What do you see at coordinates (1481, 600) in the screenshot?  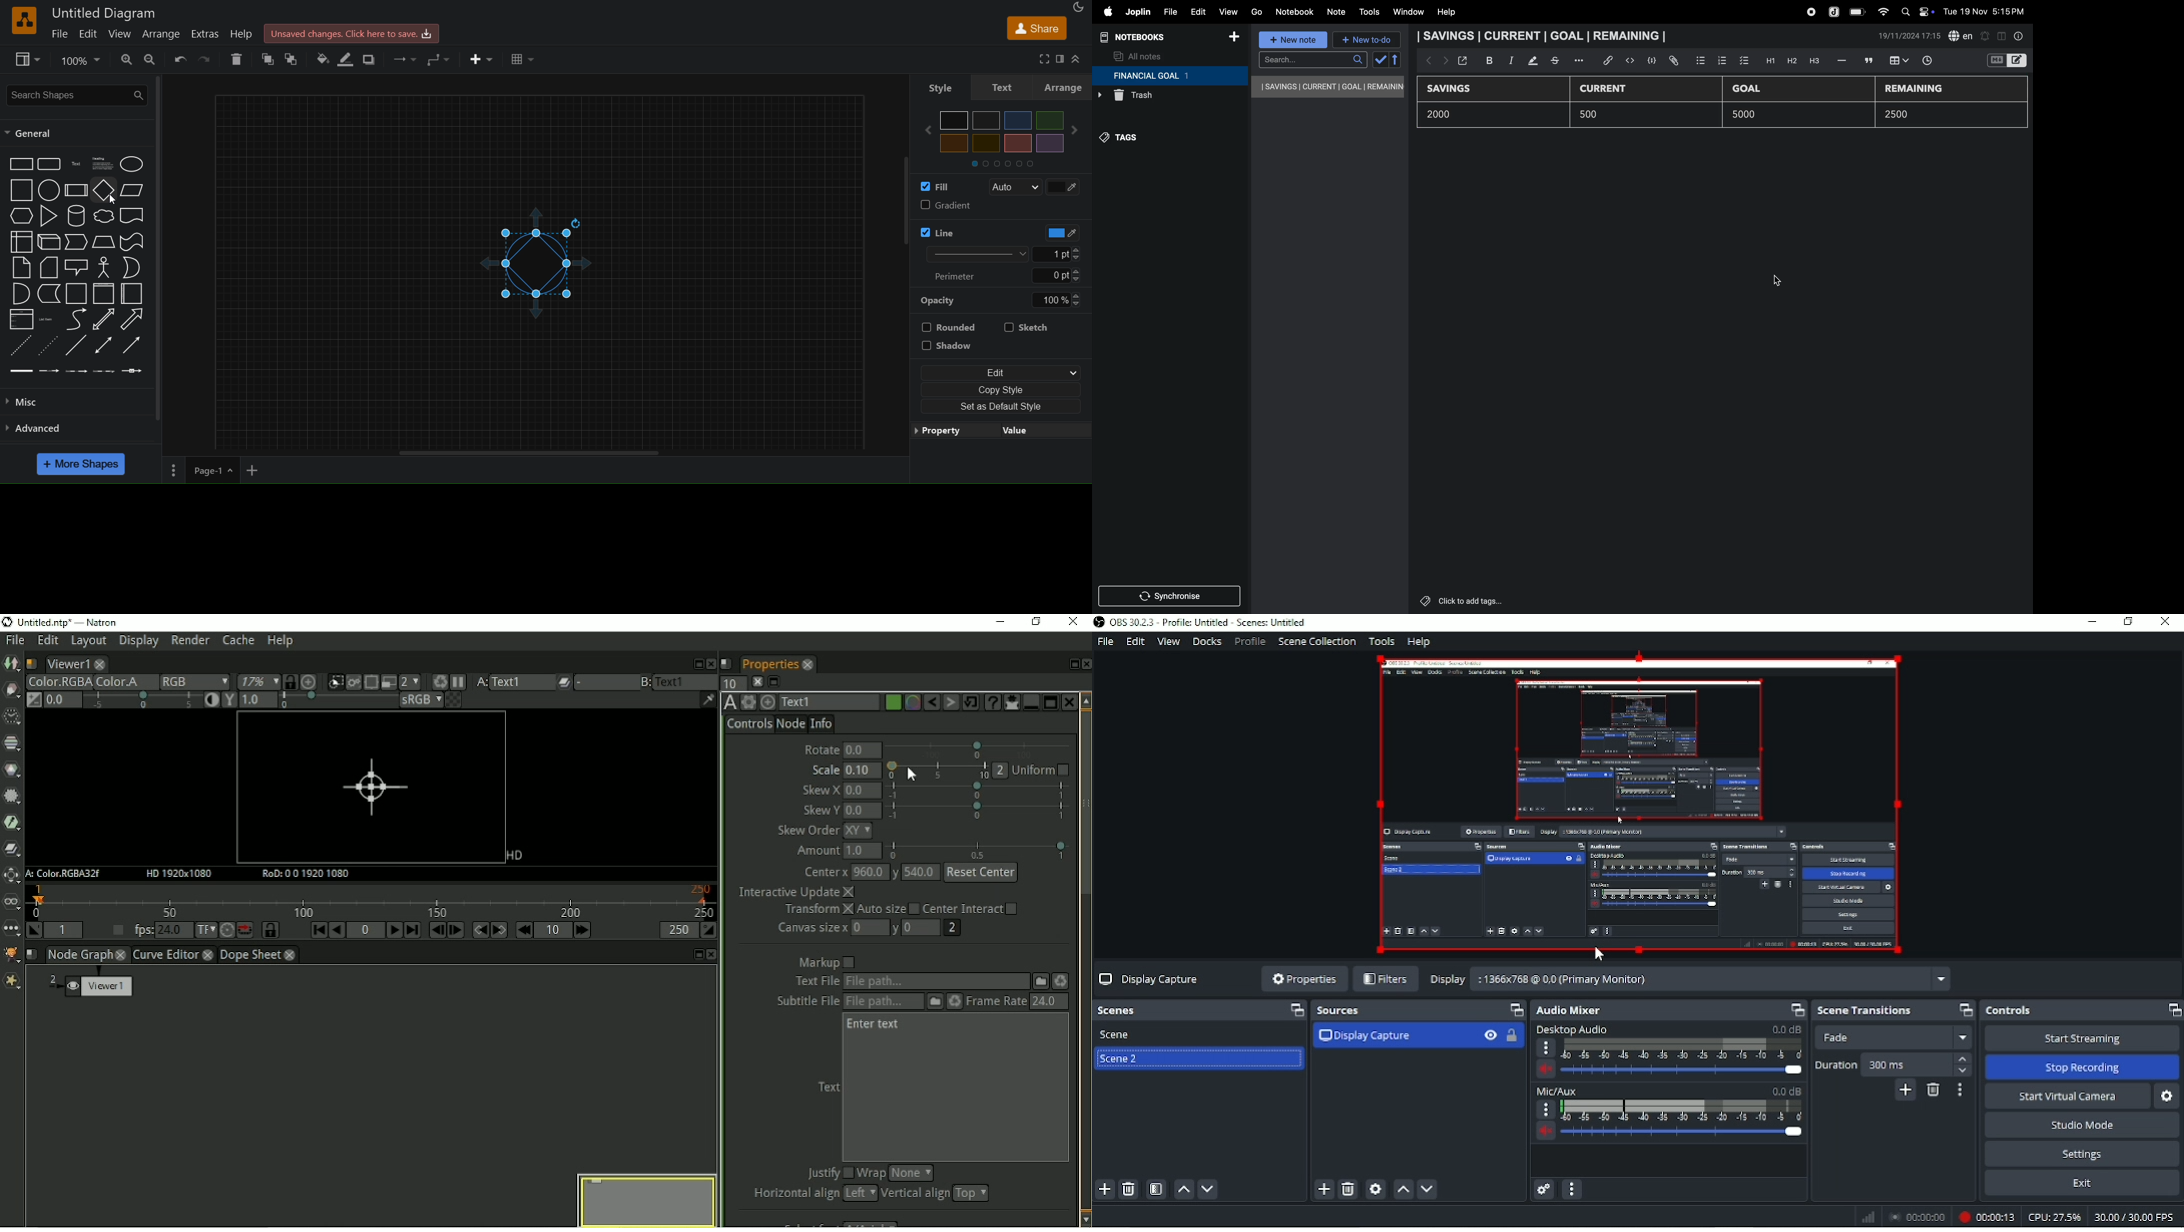 I see `click to add tags` at bounding box center [1481, 600].